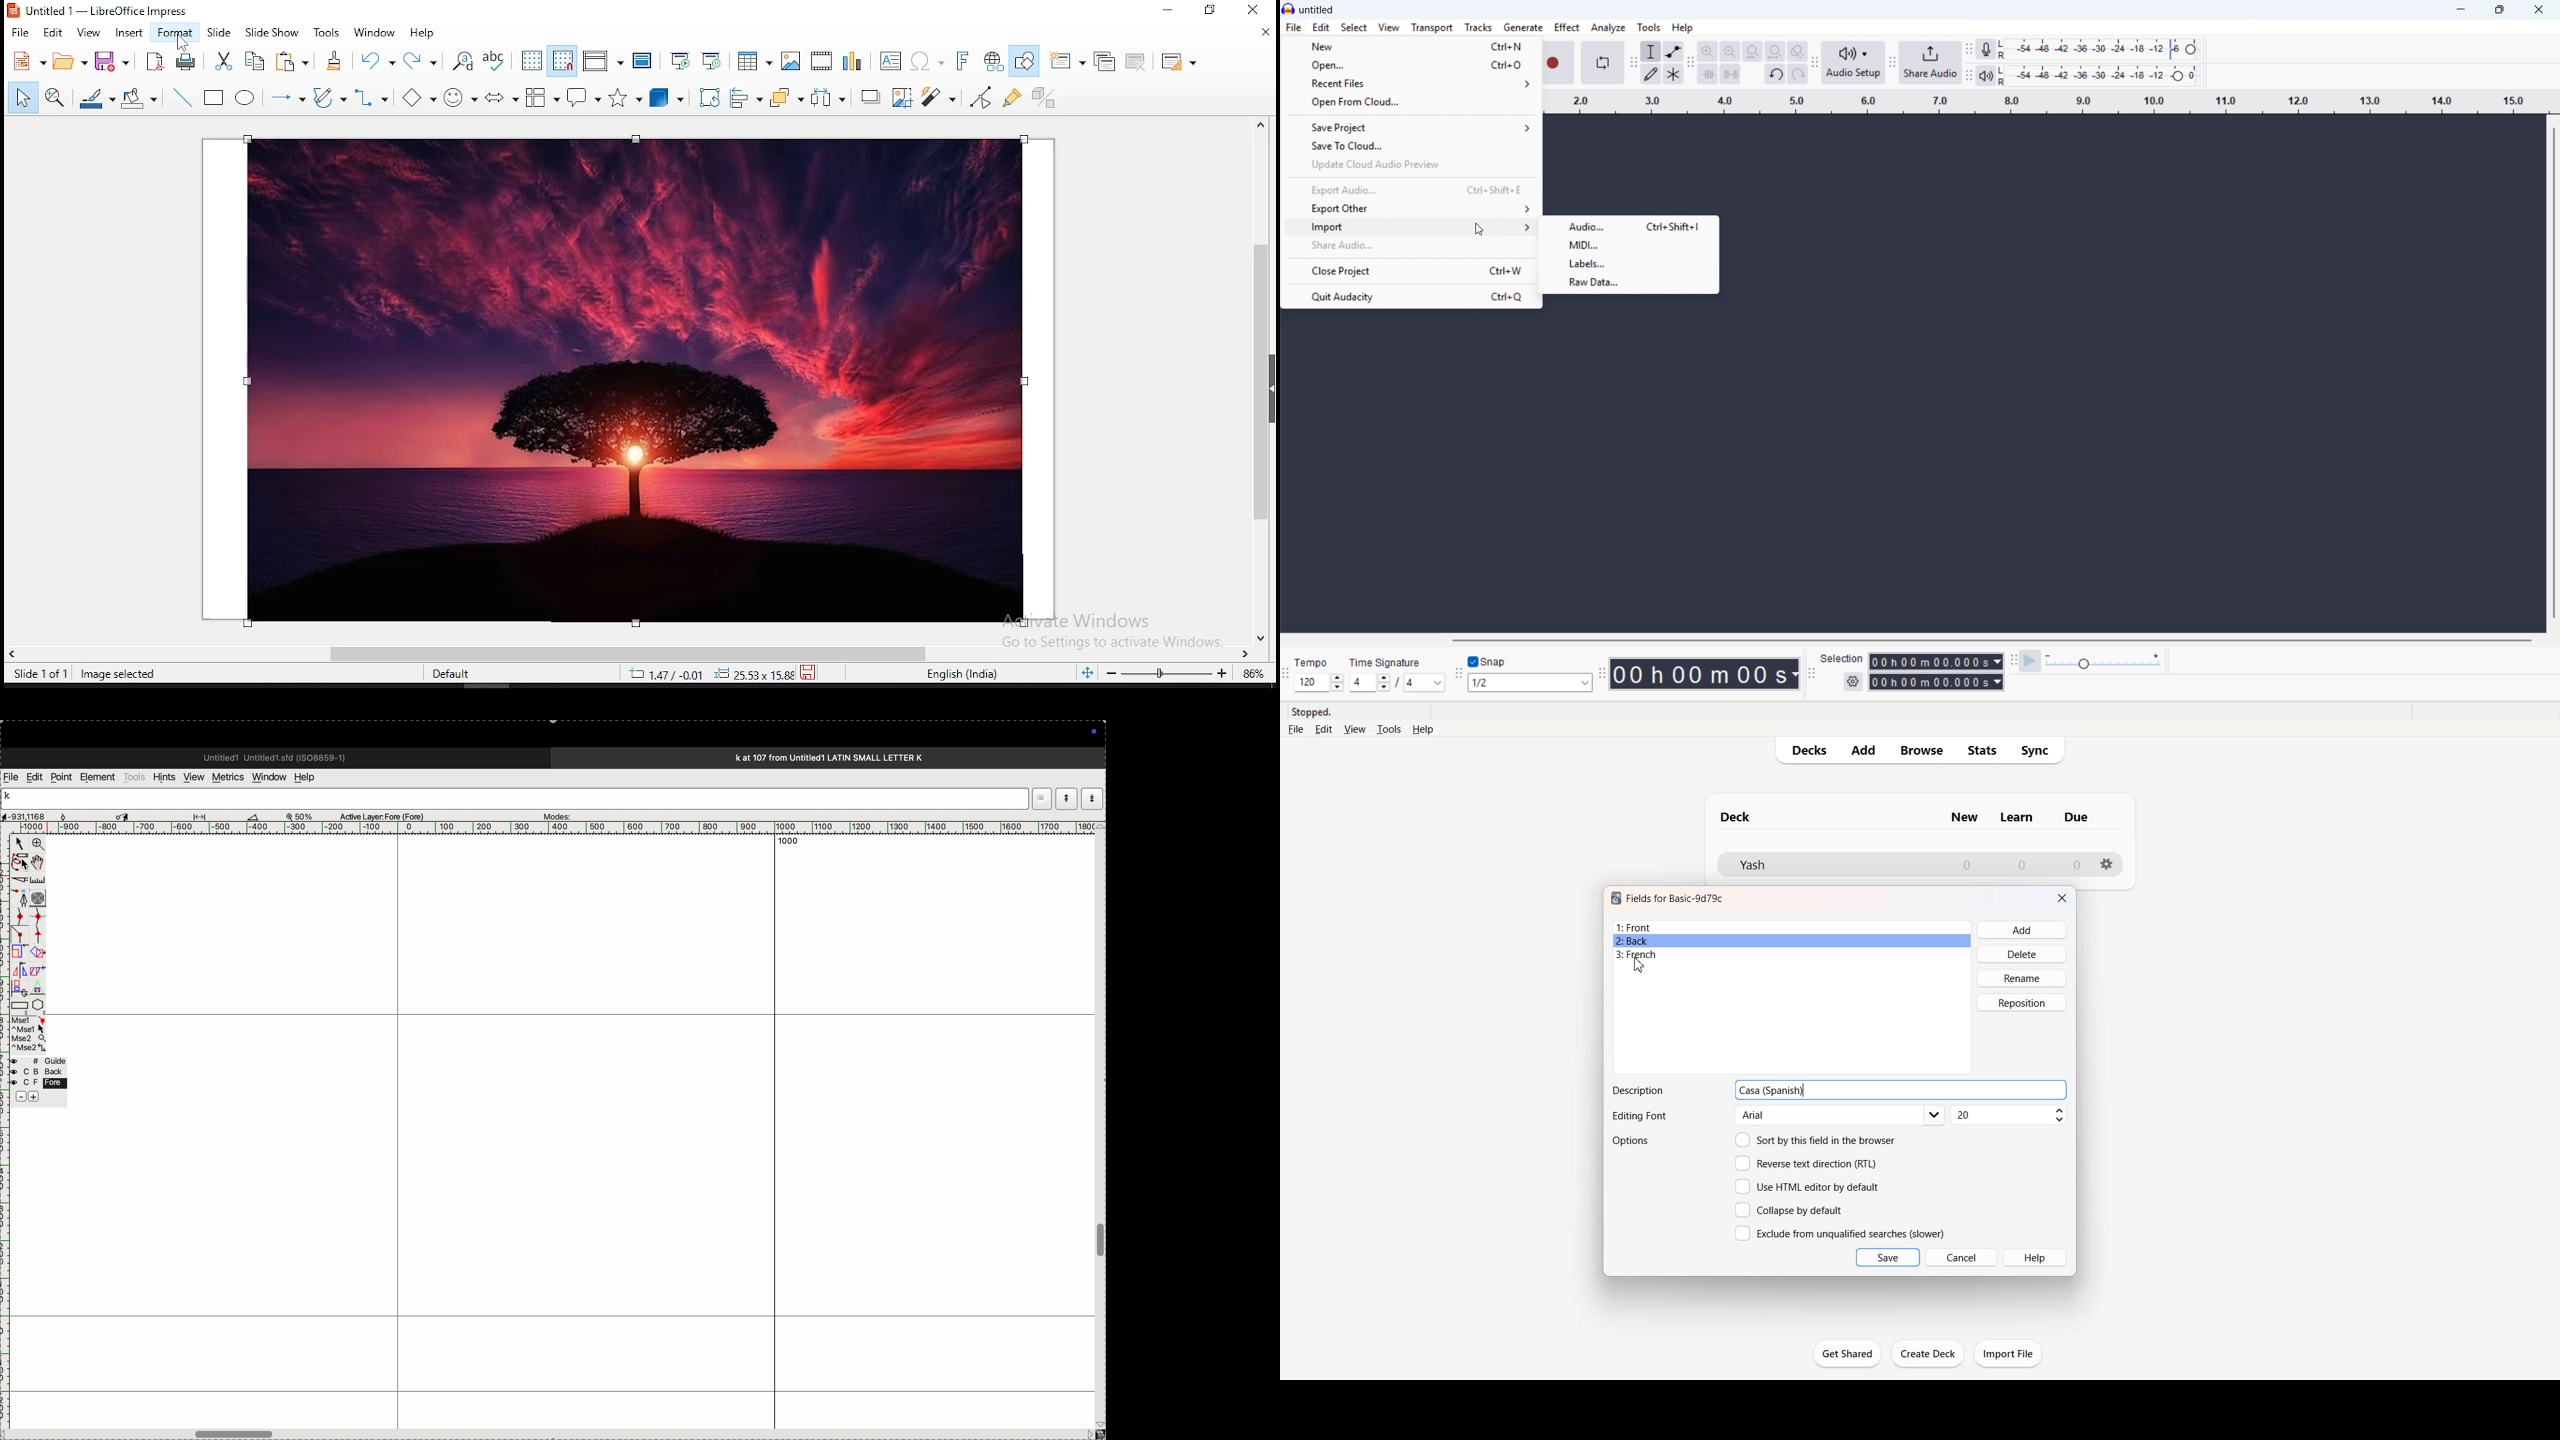 This screenshot has height=1456, width=2576. I want to click on copy, so click(254, 60).